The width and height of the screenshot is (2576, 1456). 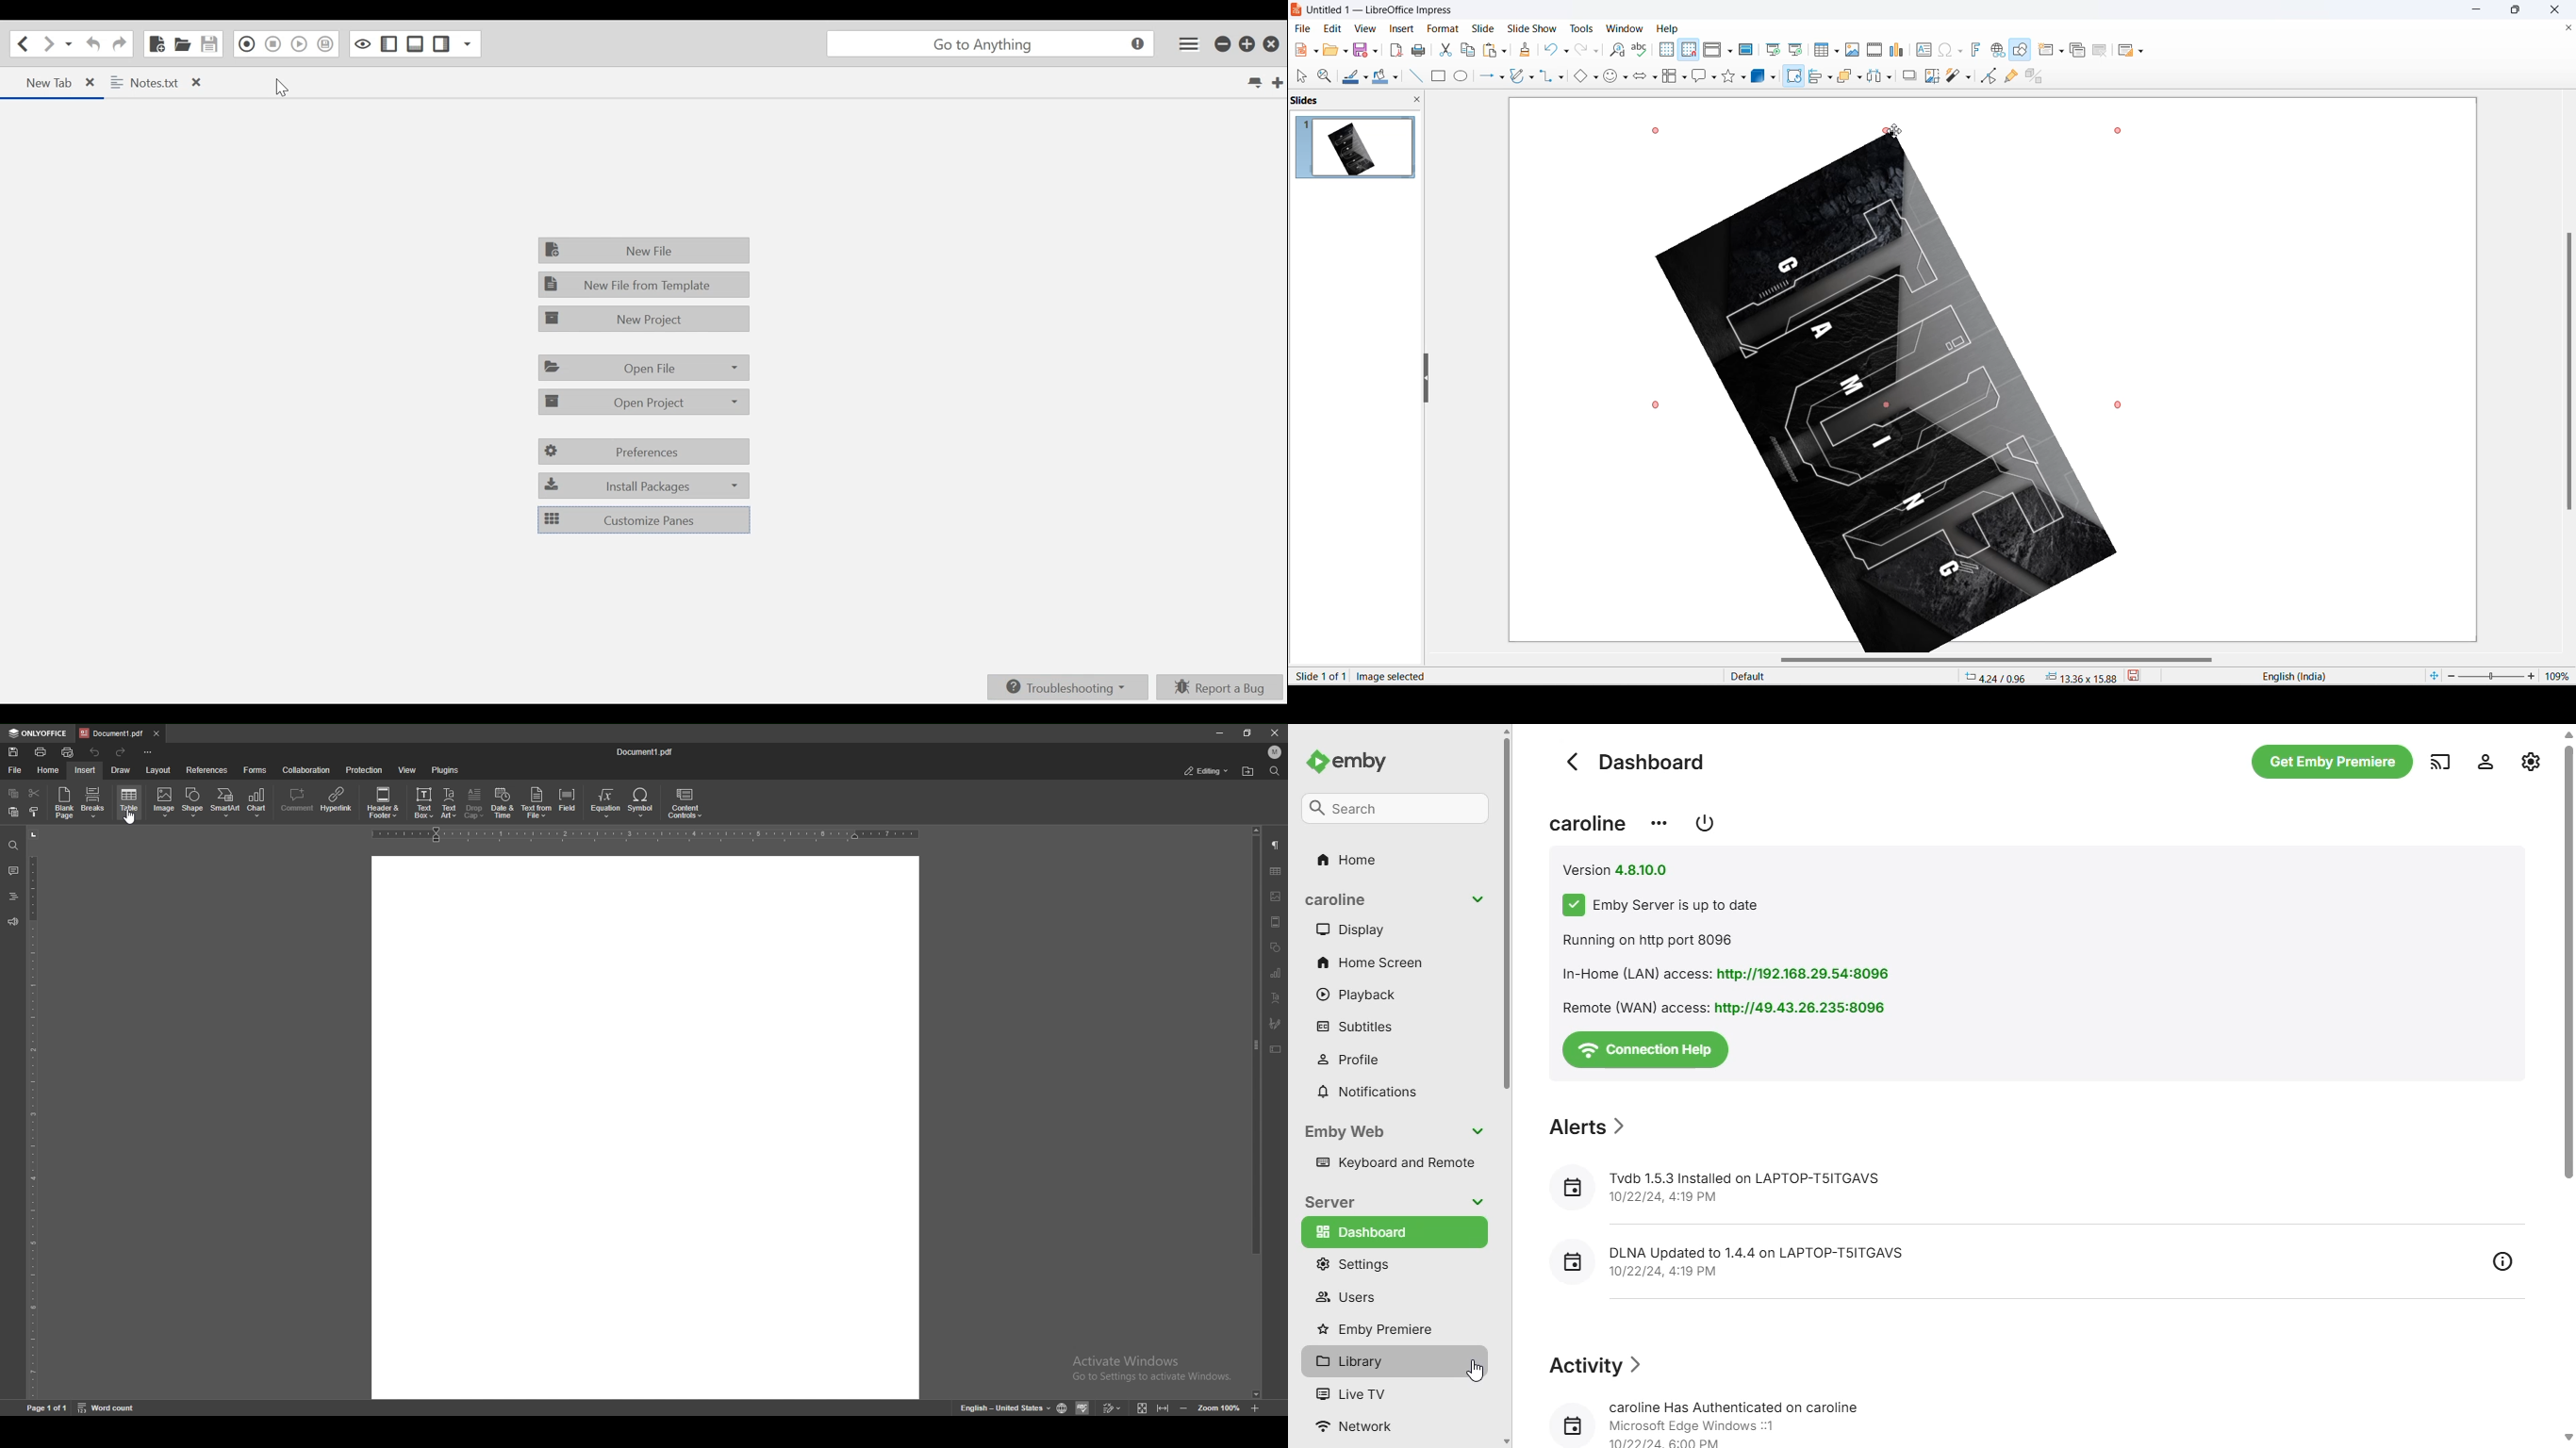 What do you see at coordinates (1559, 76) in the screenshot?
I see `connectors options` at bounding box center [1559, 76].